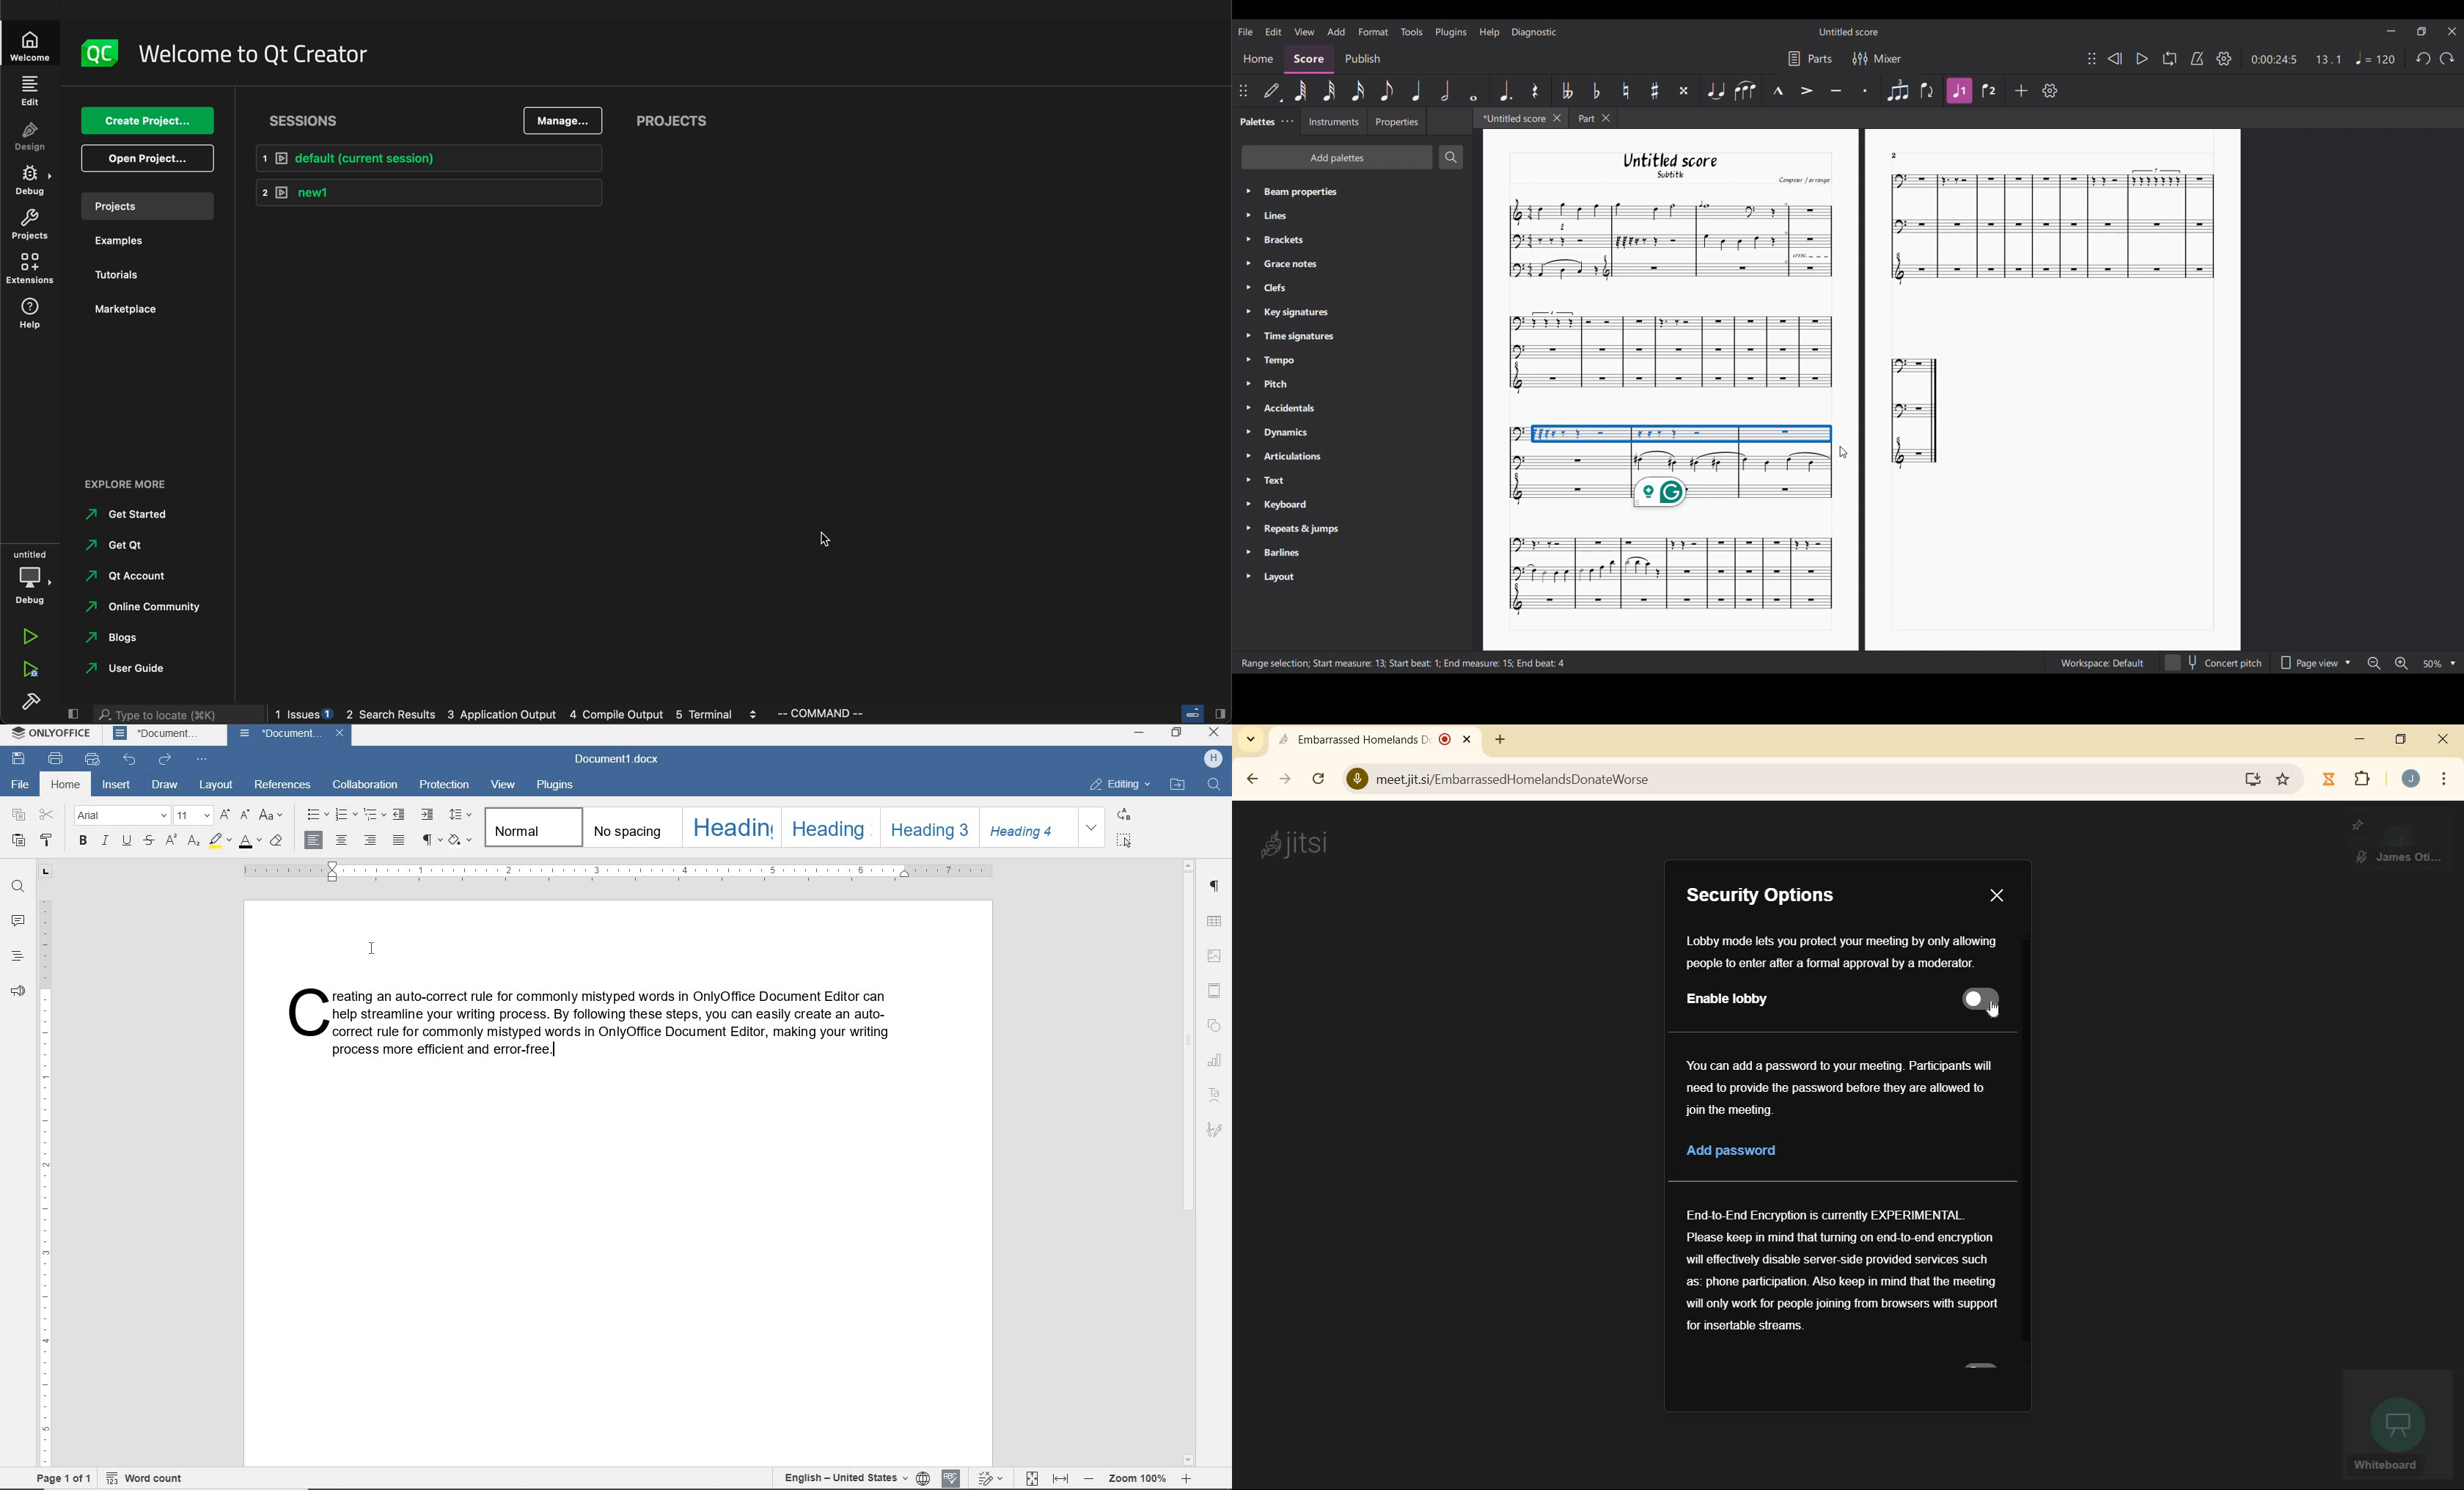 This screenshot has height=1512, width=2464. What do you see at coordinates (56, 757) in the screenshot?
I see `PRINT` at bounding box center [56, 757].